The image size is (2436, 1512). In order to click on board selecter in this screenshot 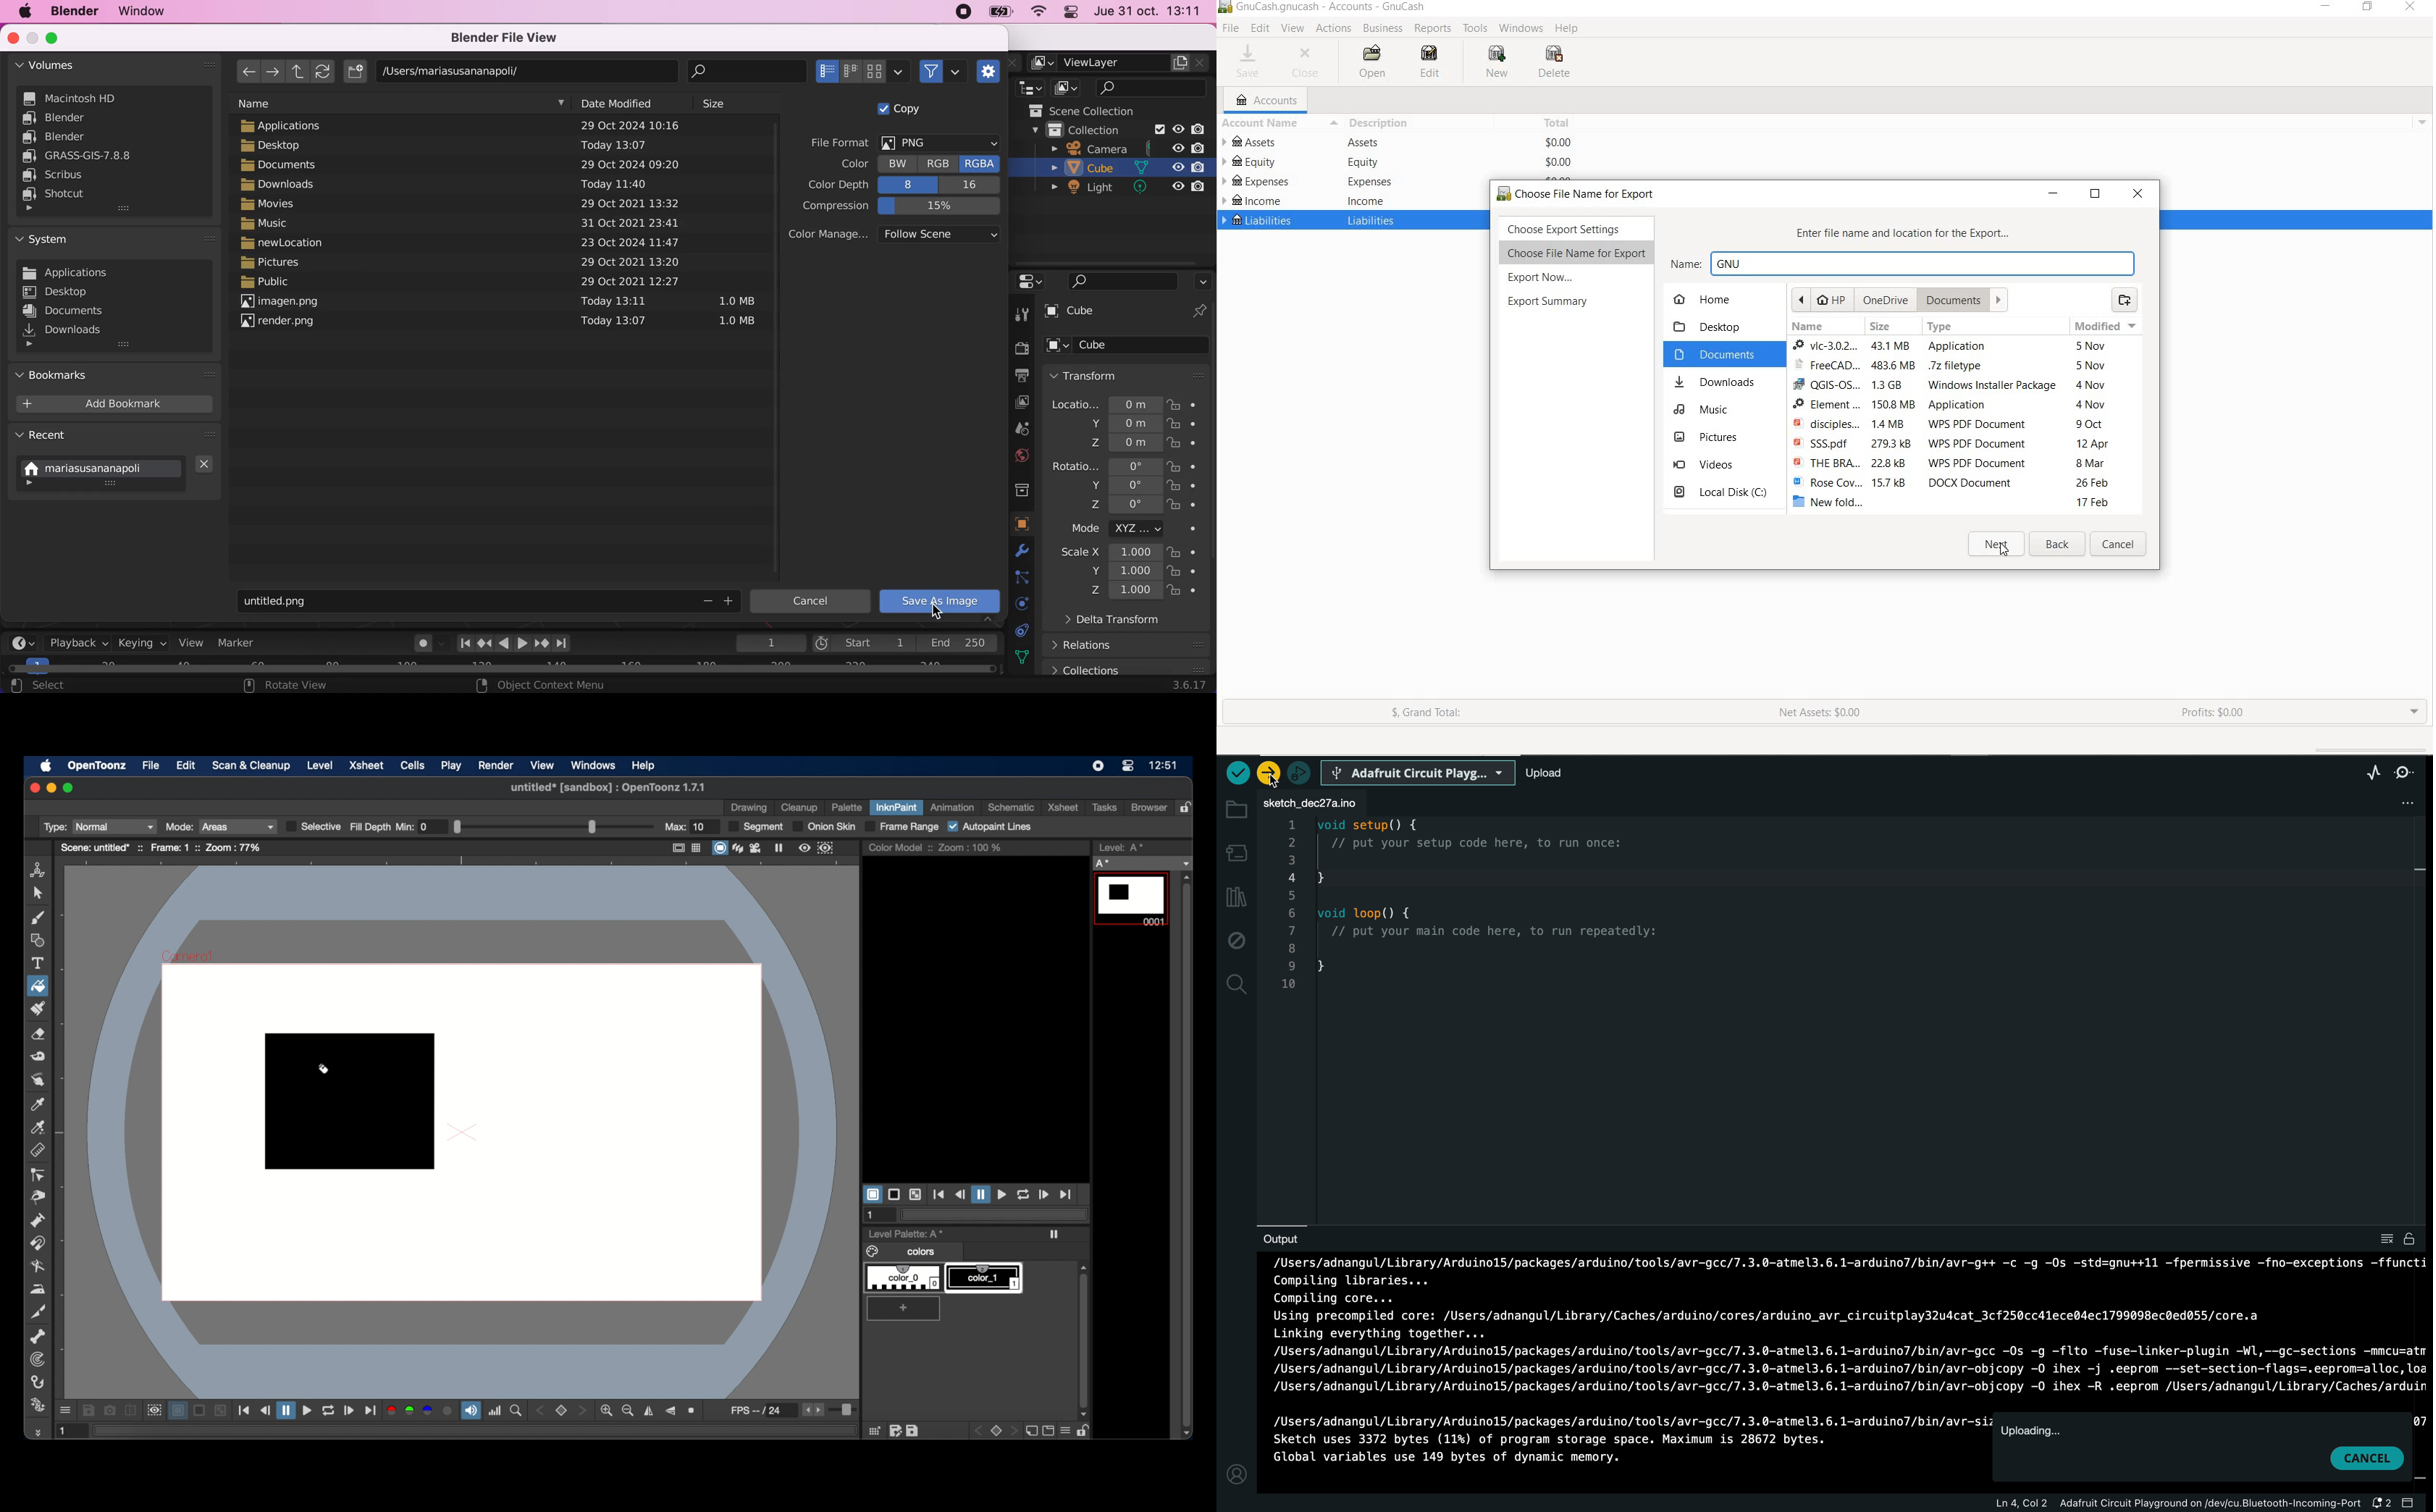, I will do `click(1417, 775)`.